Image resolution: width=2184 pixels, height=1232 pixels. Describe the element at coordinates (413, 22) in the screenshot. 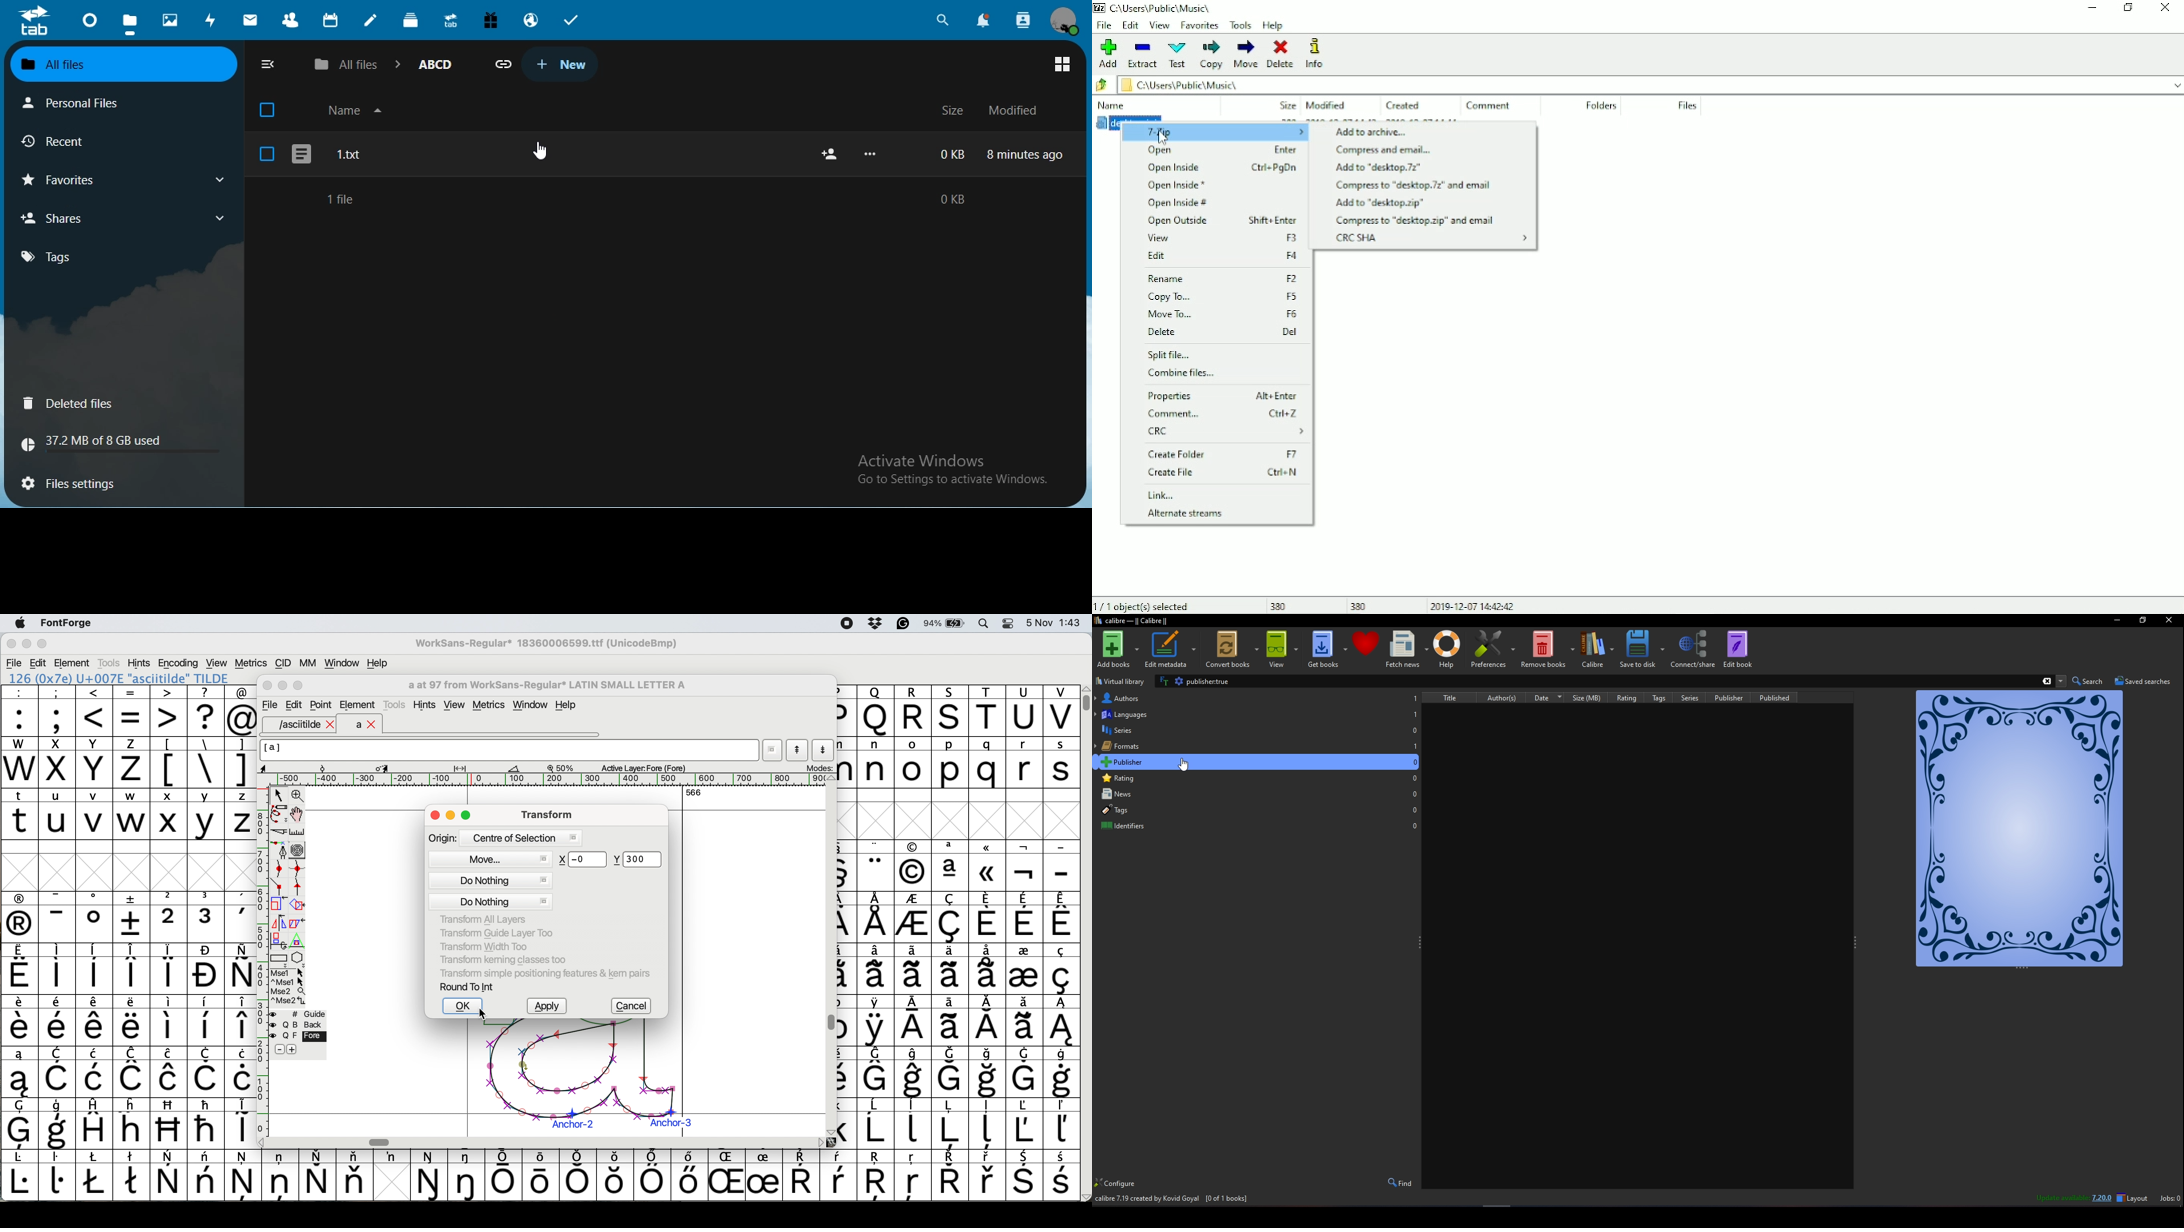

I see `deck` at that location.